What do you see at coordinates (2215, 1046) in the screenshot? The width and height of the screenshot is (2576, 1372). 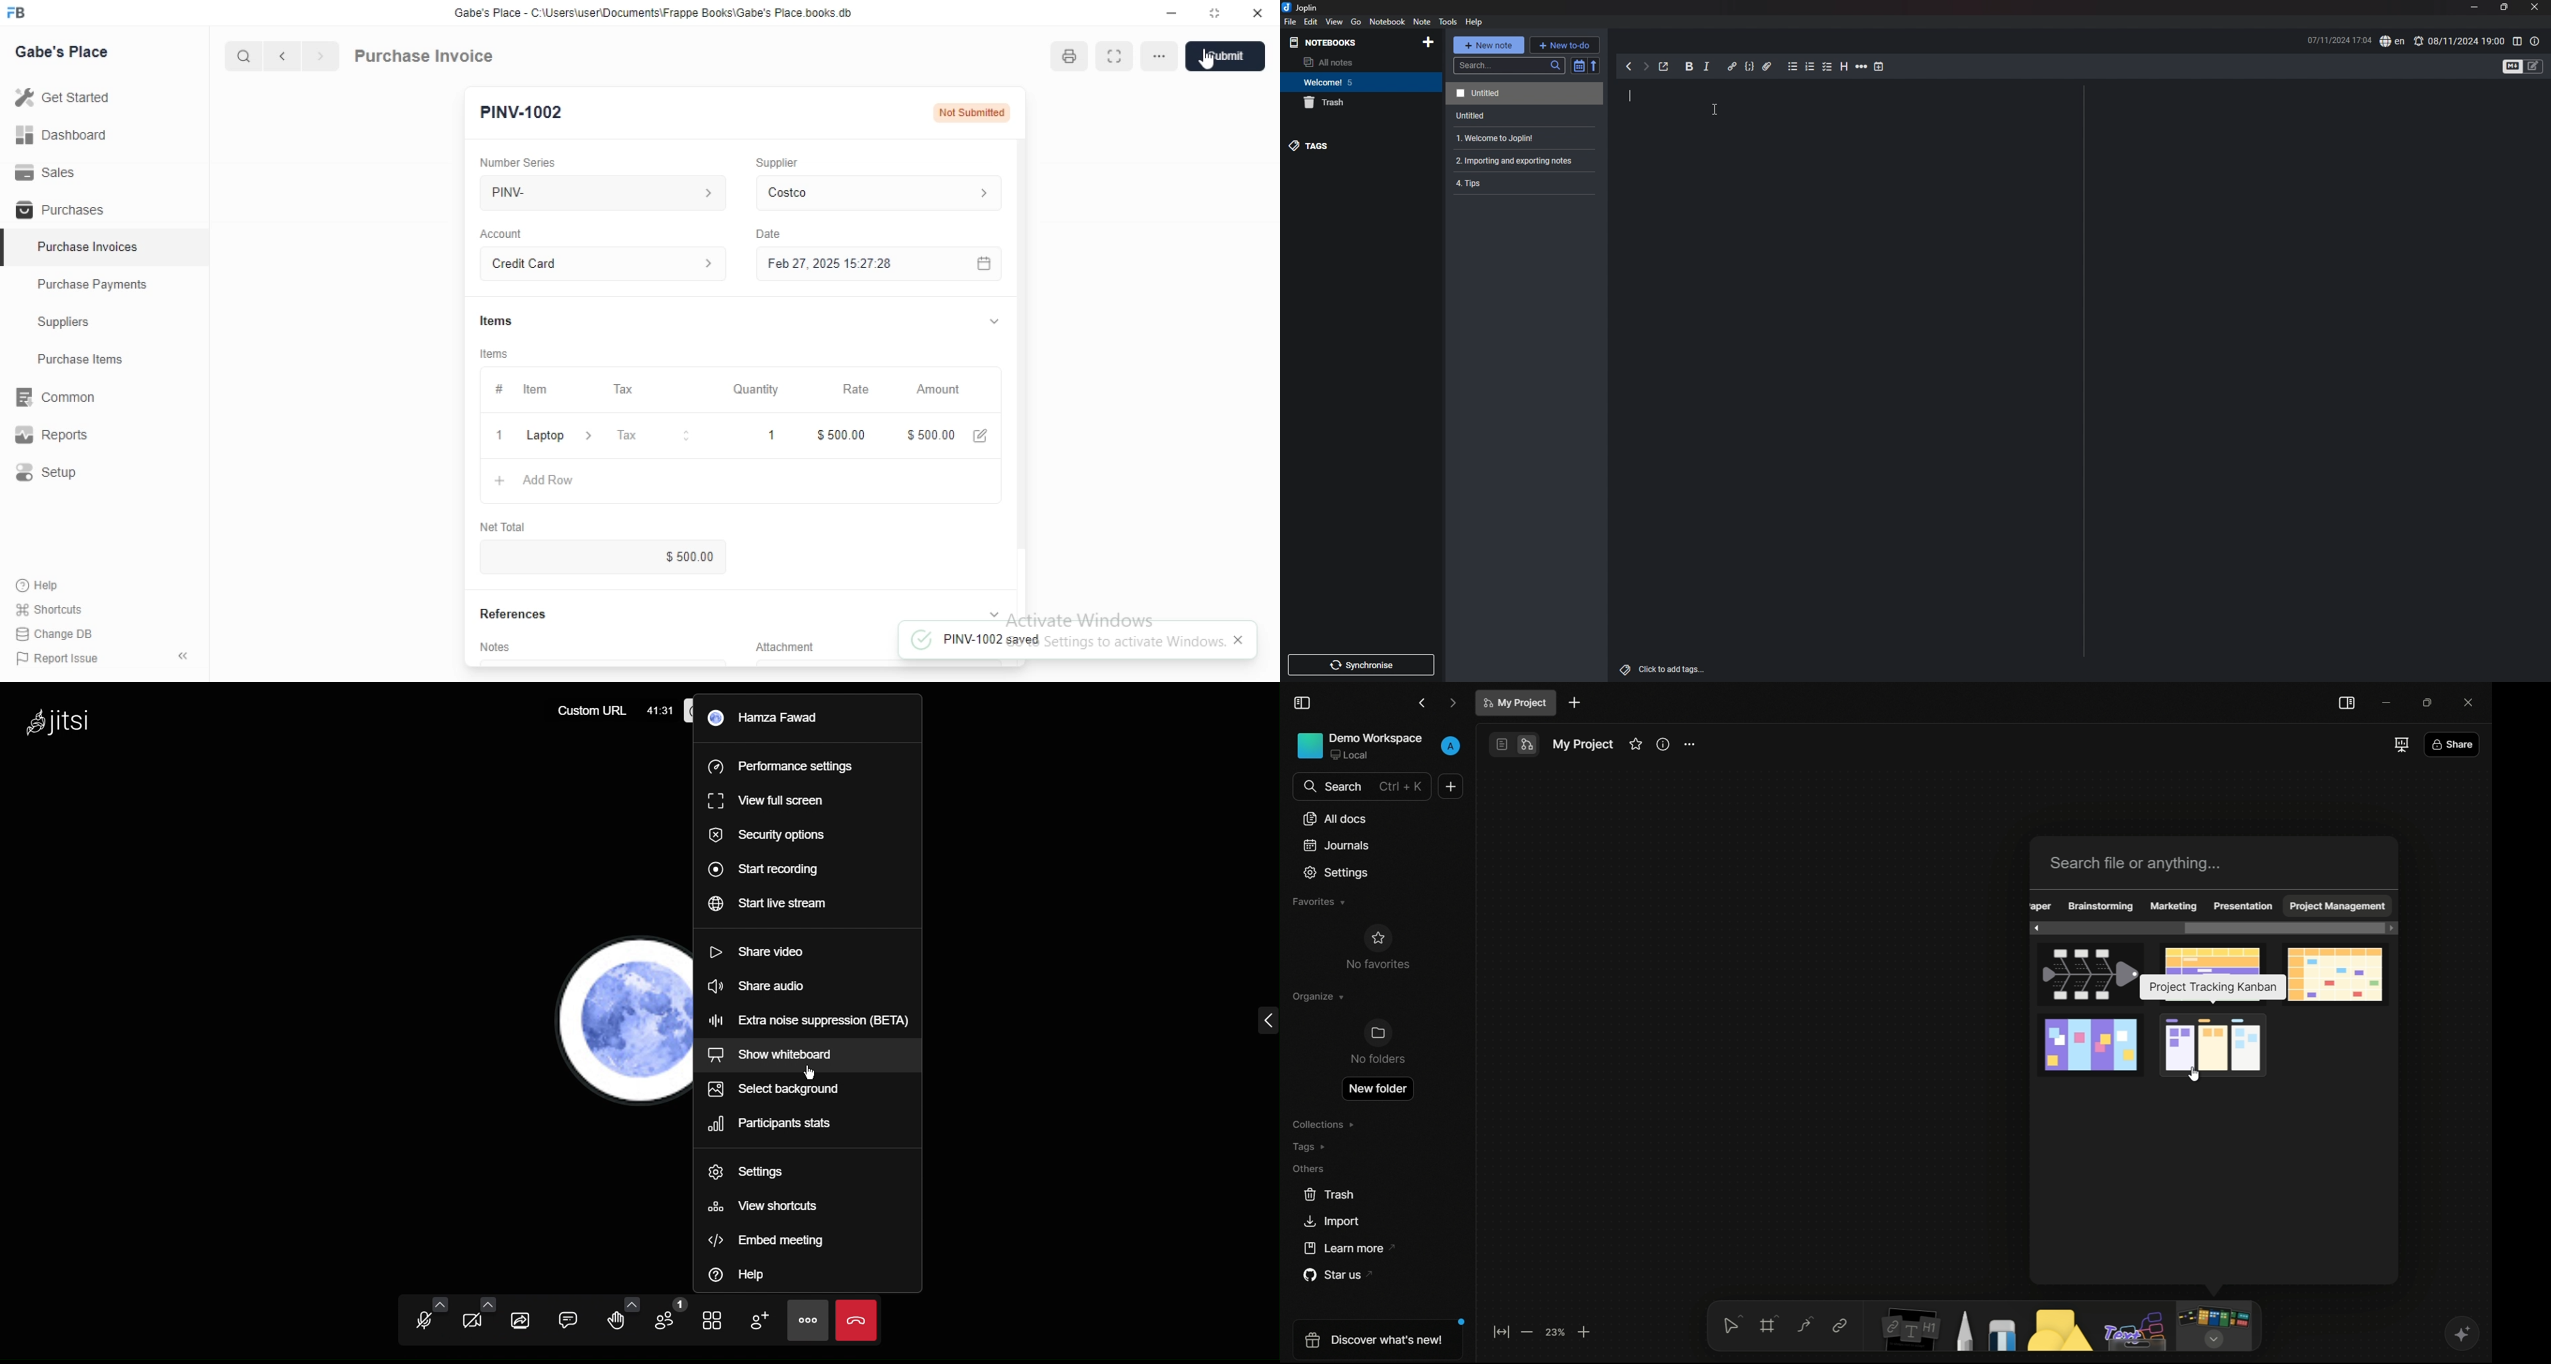 I see `project tracking kanban template` at bounding box center [2215, 1046].